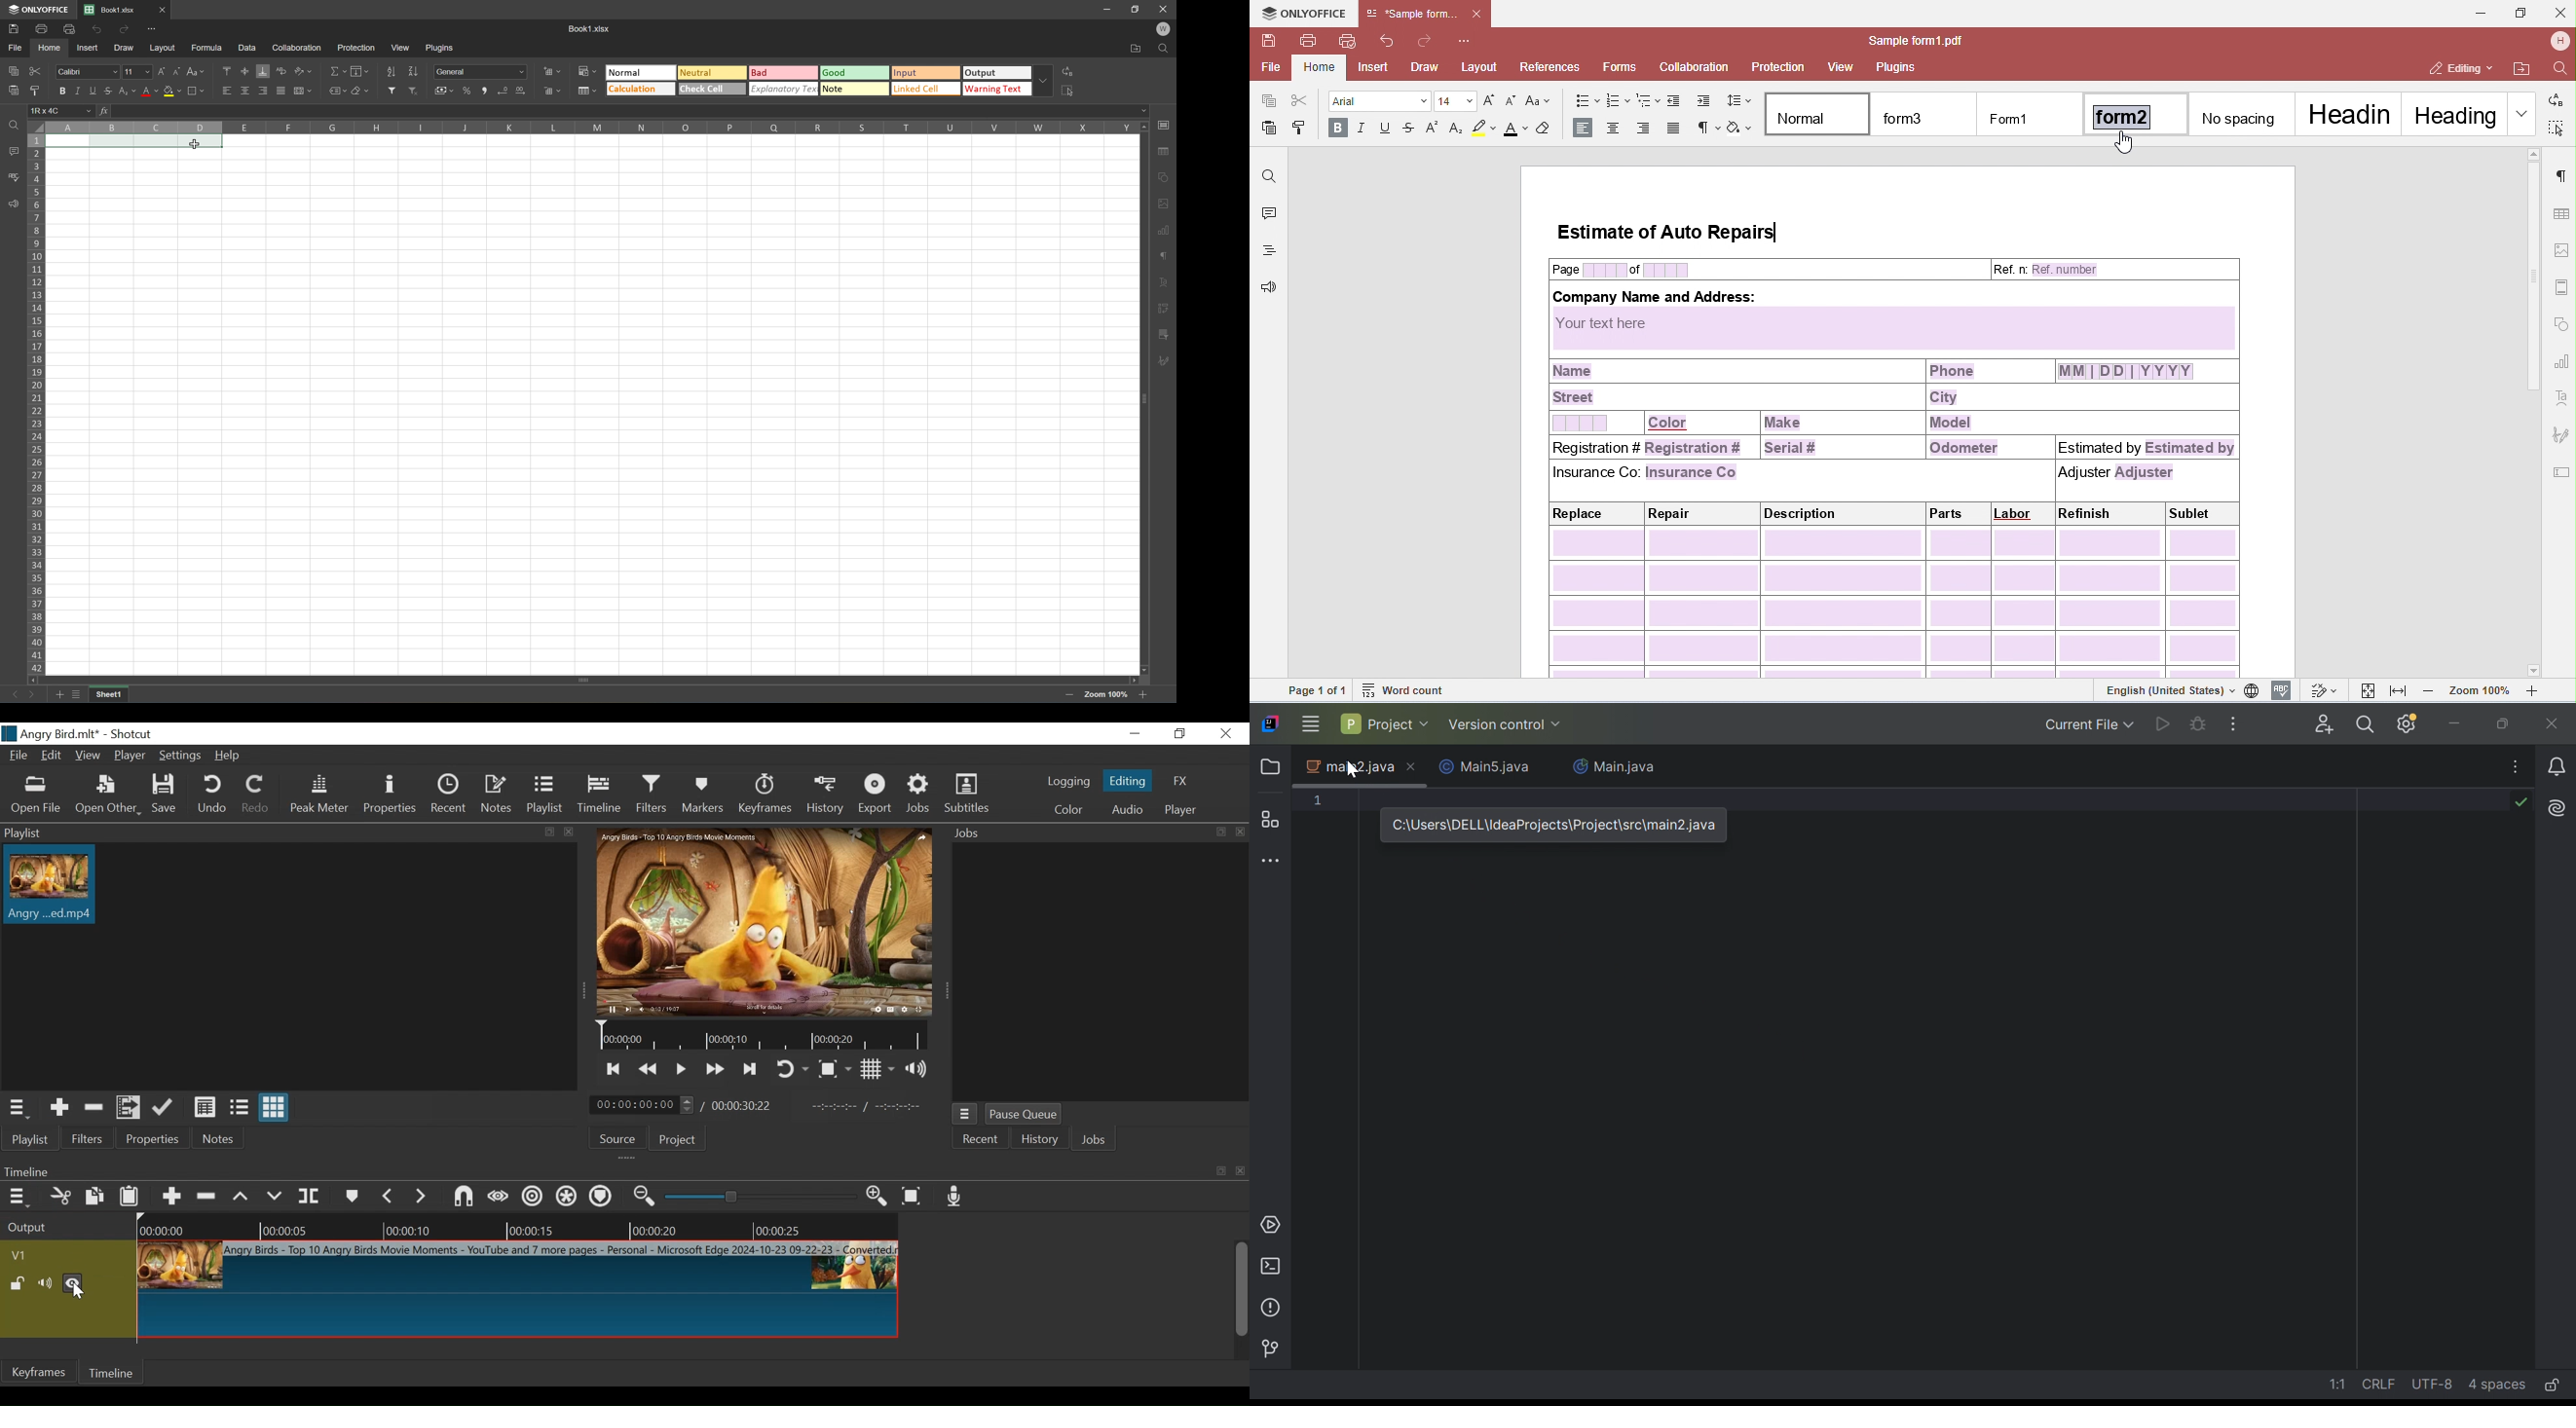  Describe the element at coordinates (107, 796) in the screenshot. I see `Open Other` at that location.